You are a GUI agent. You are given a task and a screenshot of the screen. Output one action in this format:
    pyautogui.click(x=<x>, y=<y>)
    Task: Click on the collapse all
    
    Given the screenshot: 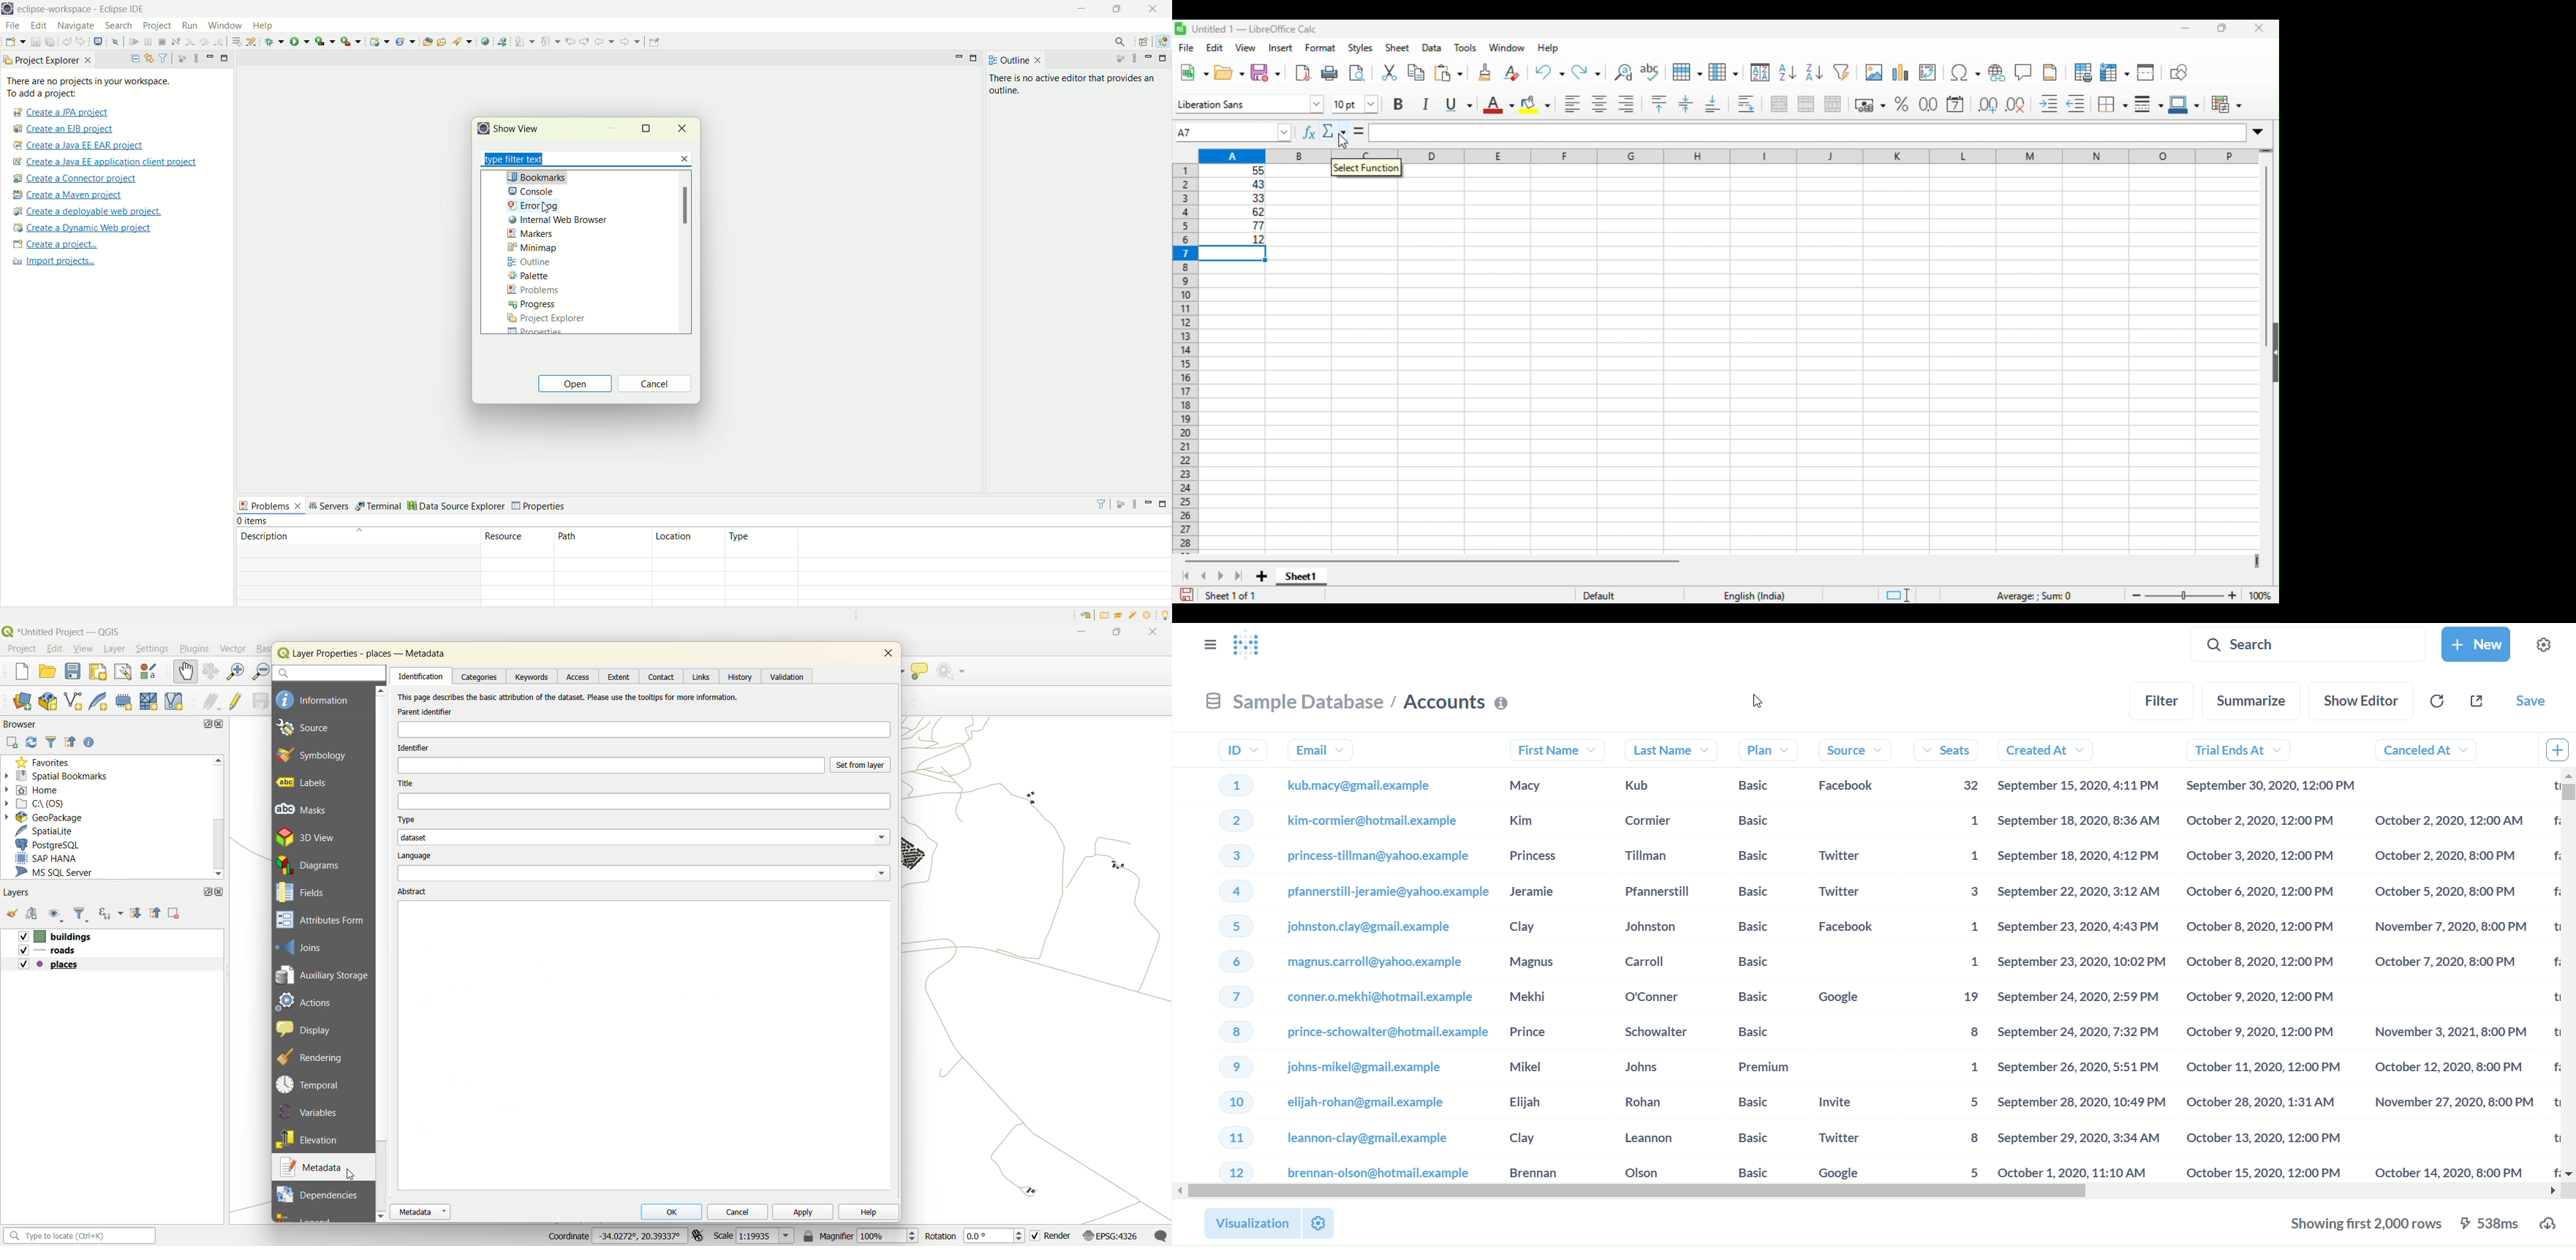 What is the action you would take?
    pyautogui.click(x=157, y=914)
    